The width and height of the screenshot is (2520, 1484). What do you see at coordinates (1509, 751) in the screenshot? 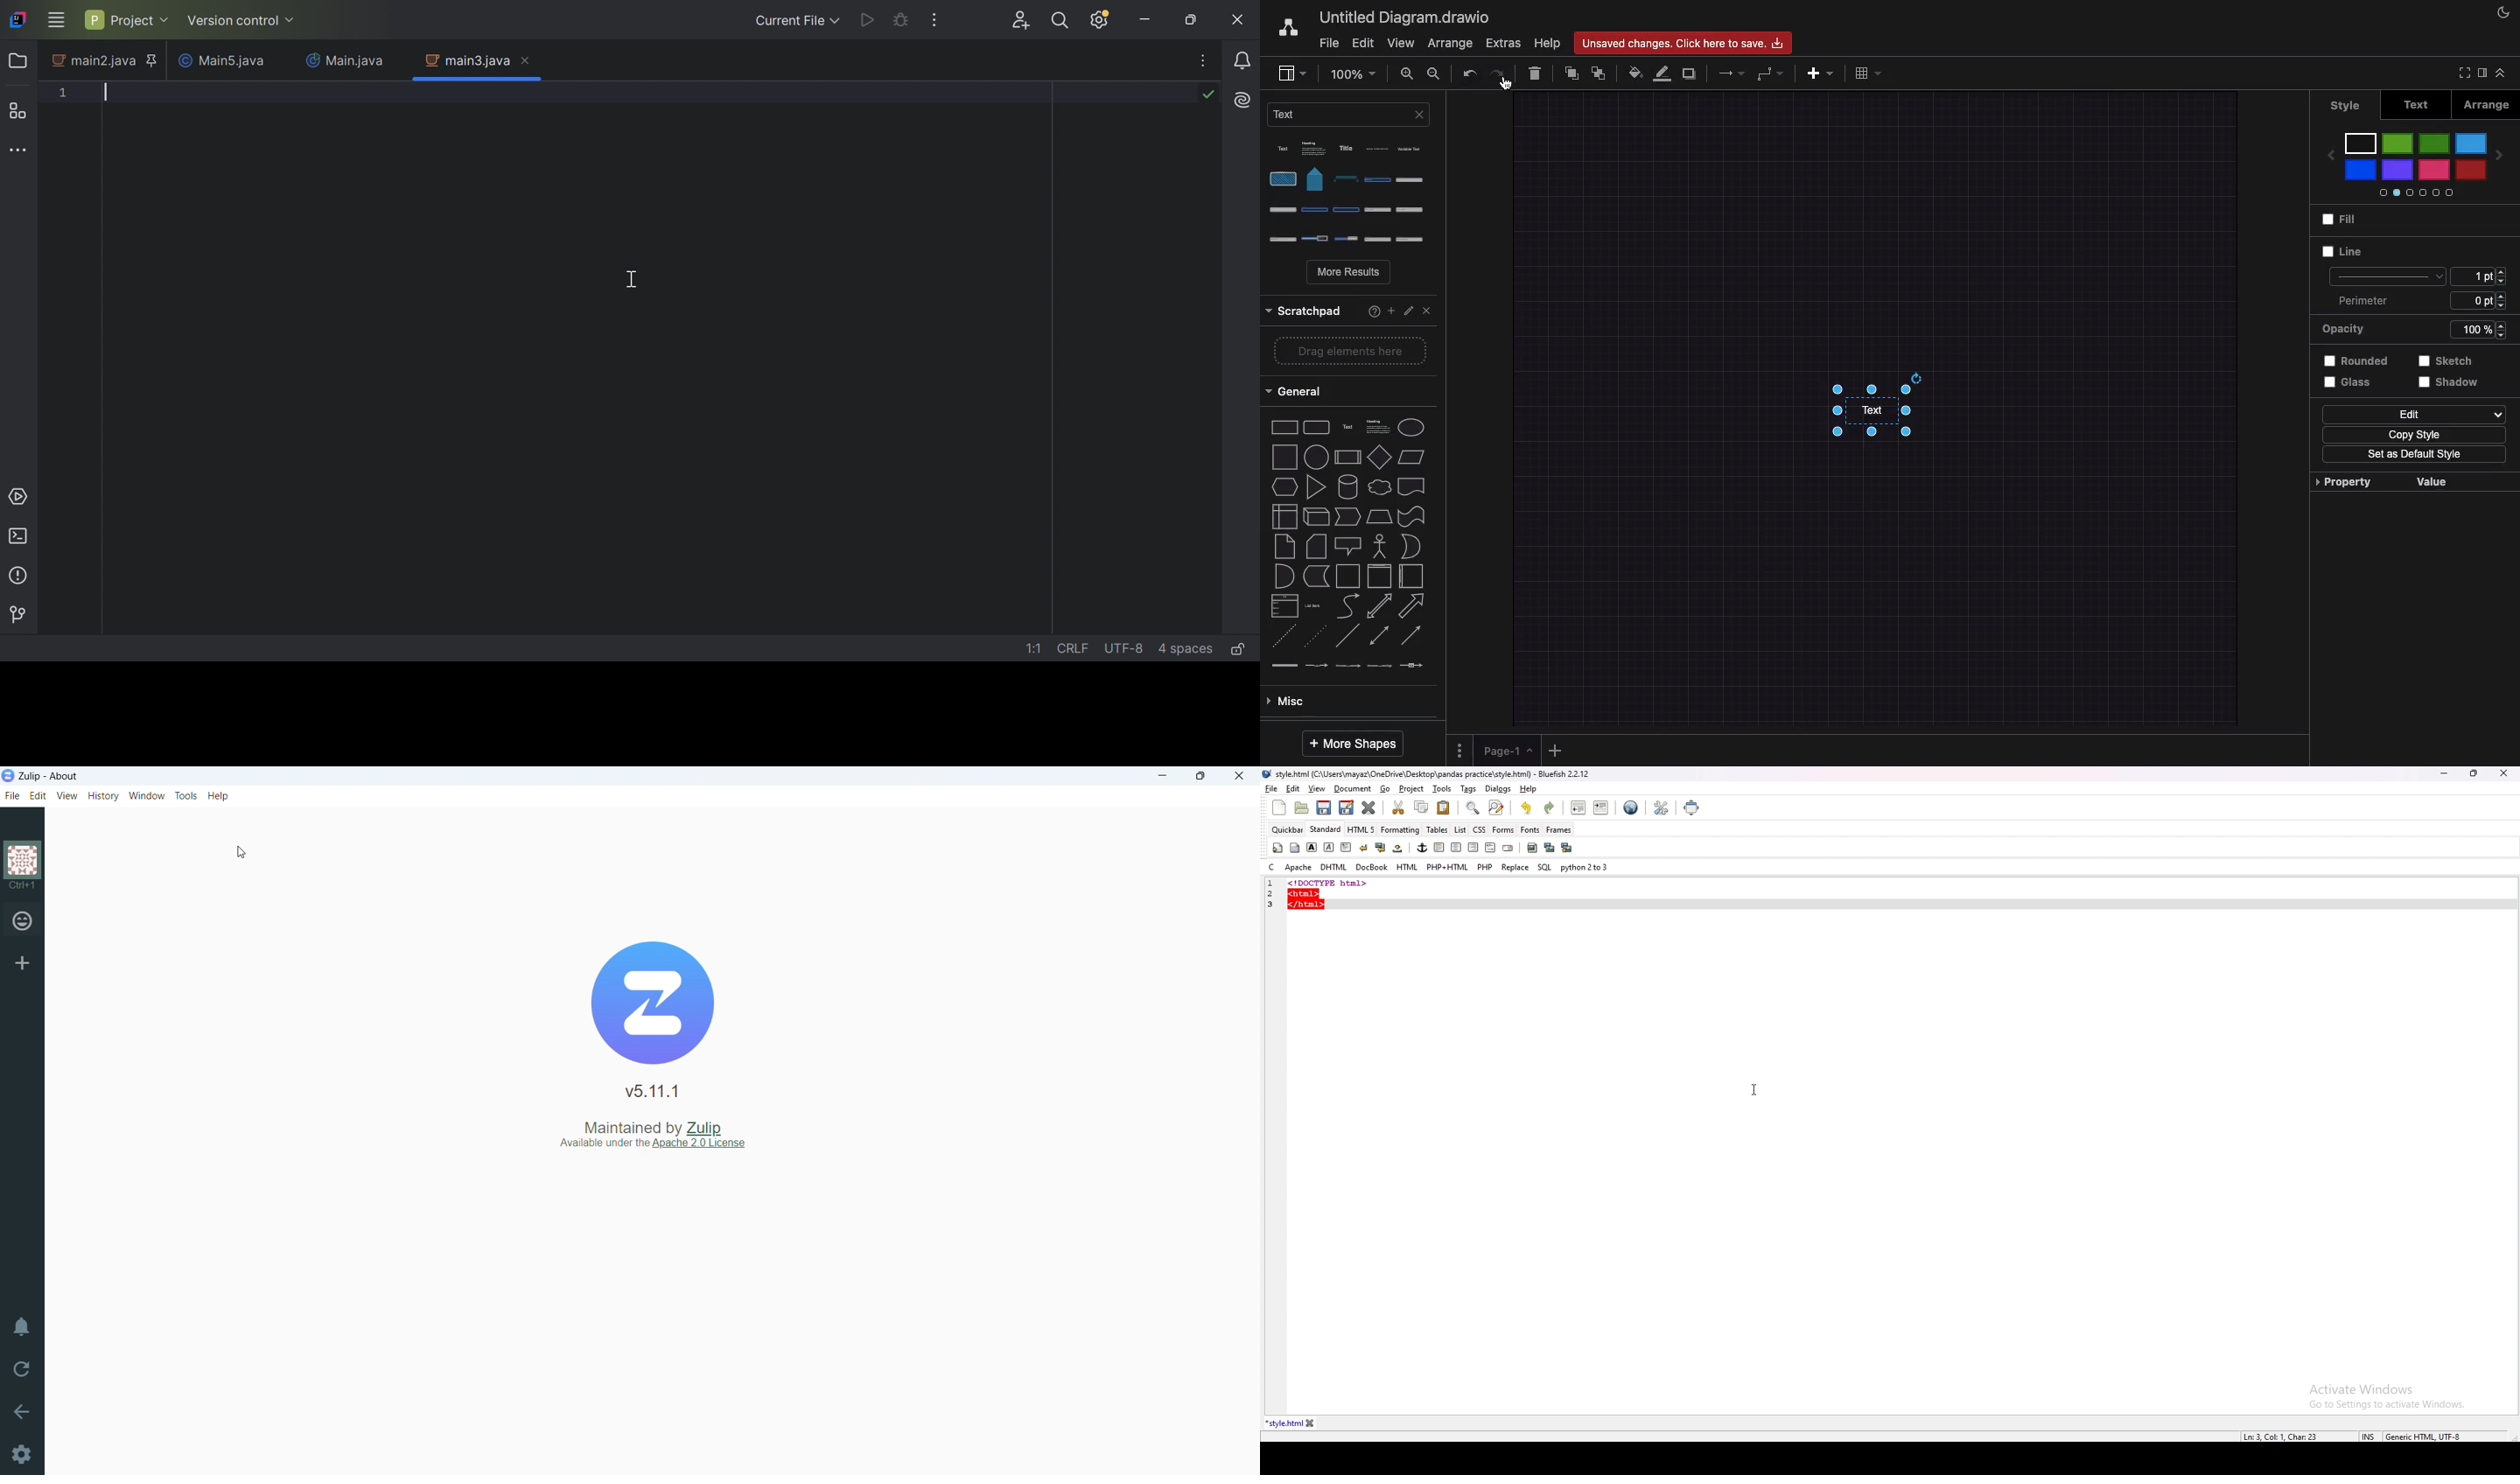
I see `Page 1` at bounding box center [1509, 751].